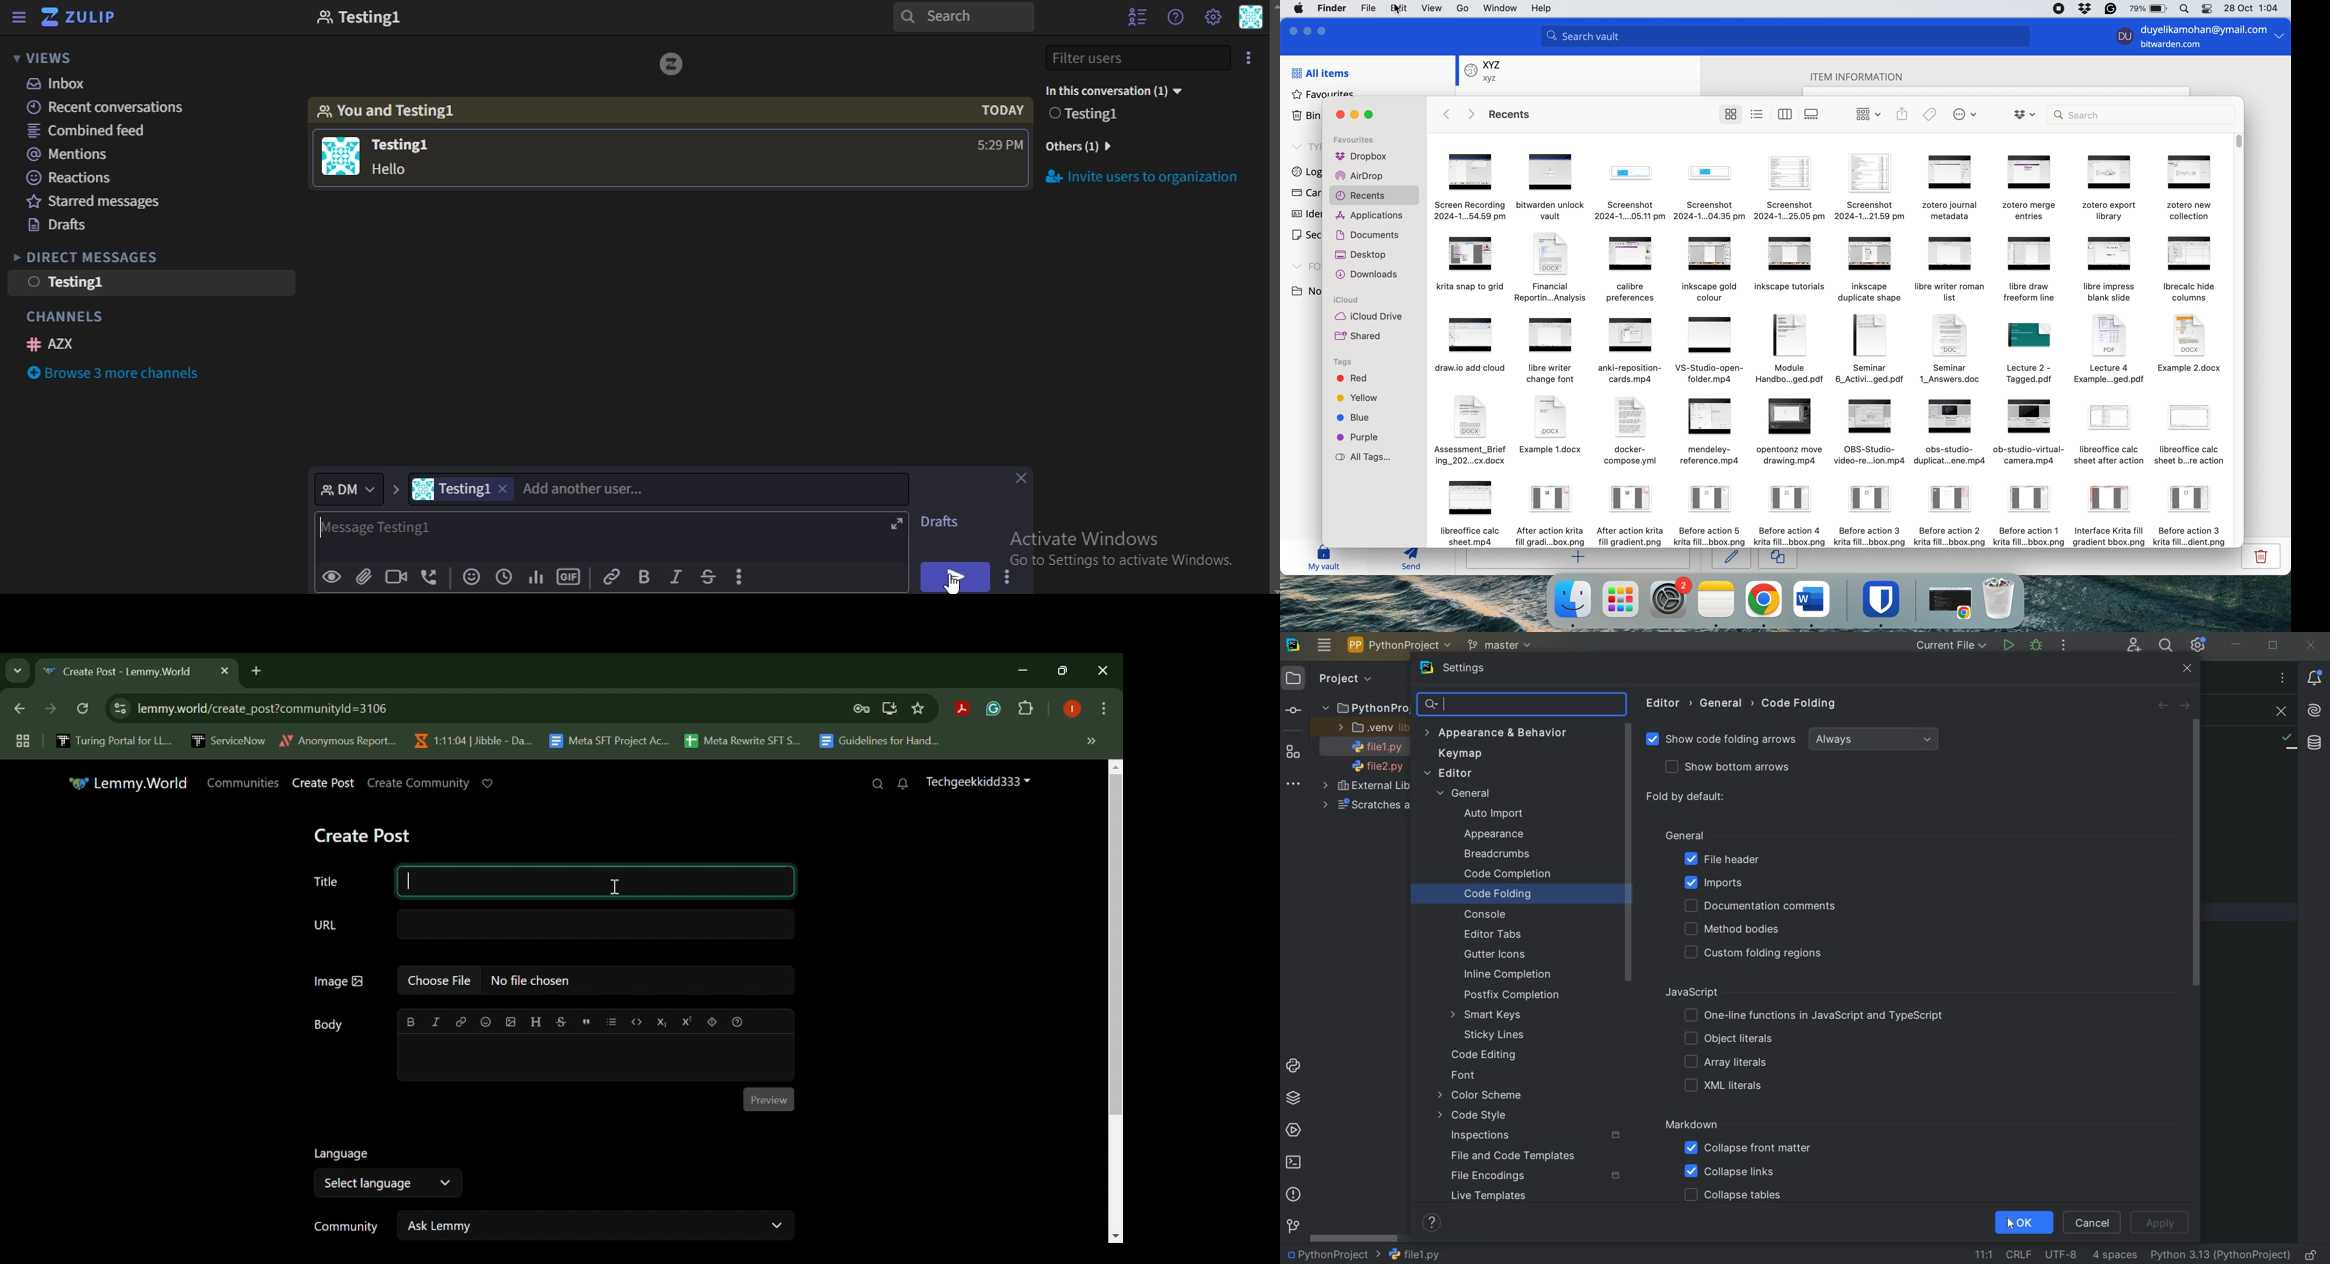 The image size is (2352, 1288). What do you see at coordinates (1815, 1016) in the screenshot?
I see `ONE-LINE FUNCTIONS IN JAVASCRIPT AND TYPESCRIPT` at bounding box center [1815, 1016].